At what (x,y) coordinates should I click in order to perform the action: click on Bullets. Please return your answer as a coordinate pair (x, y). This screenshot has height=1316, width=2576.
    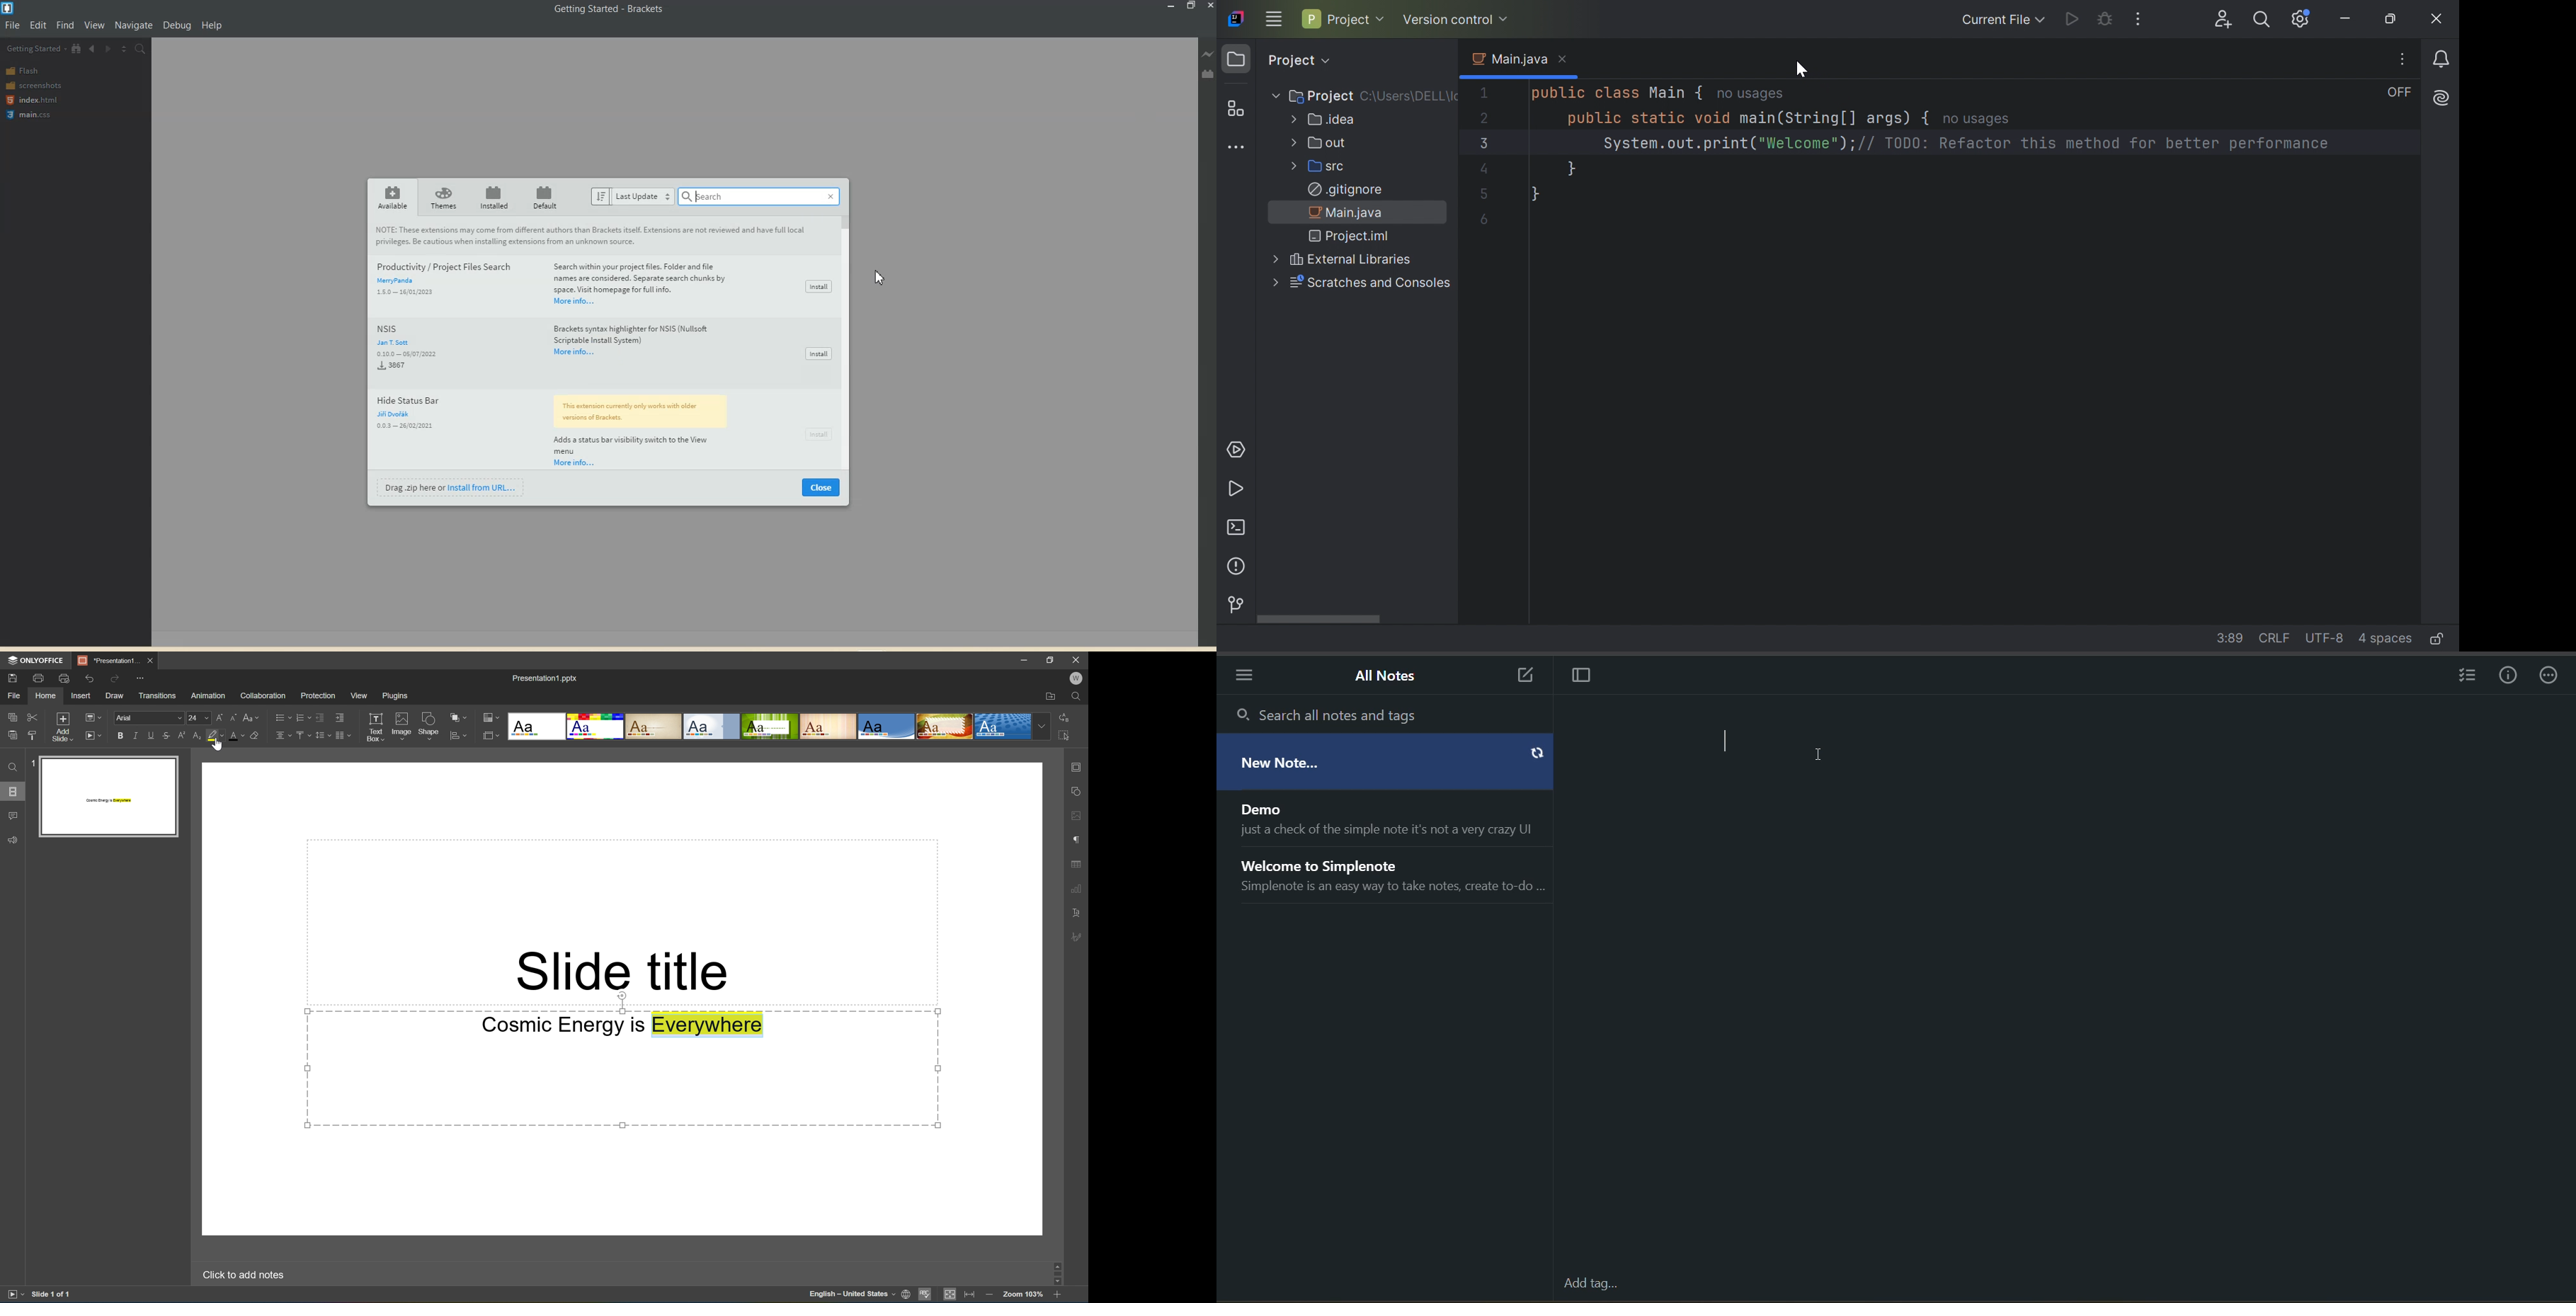
    Looking at the image, I should click on (280, 717).